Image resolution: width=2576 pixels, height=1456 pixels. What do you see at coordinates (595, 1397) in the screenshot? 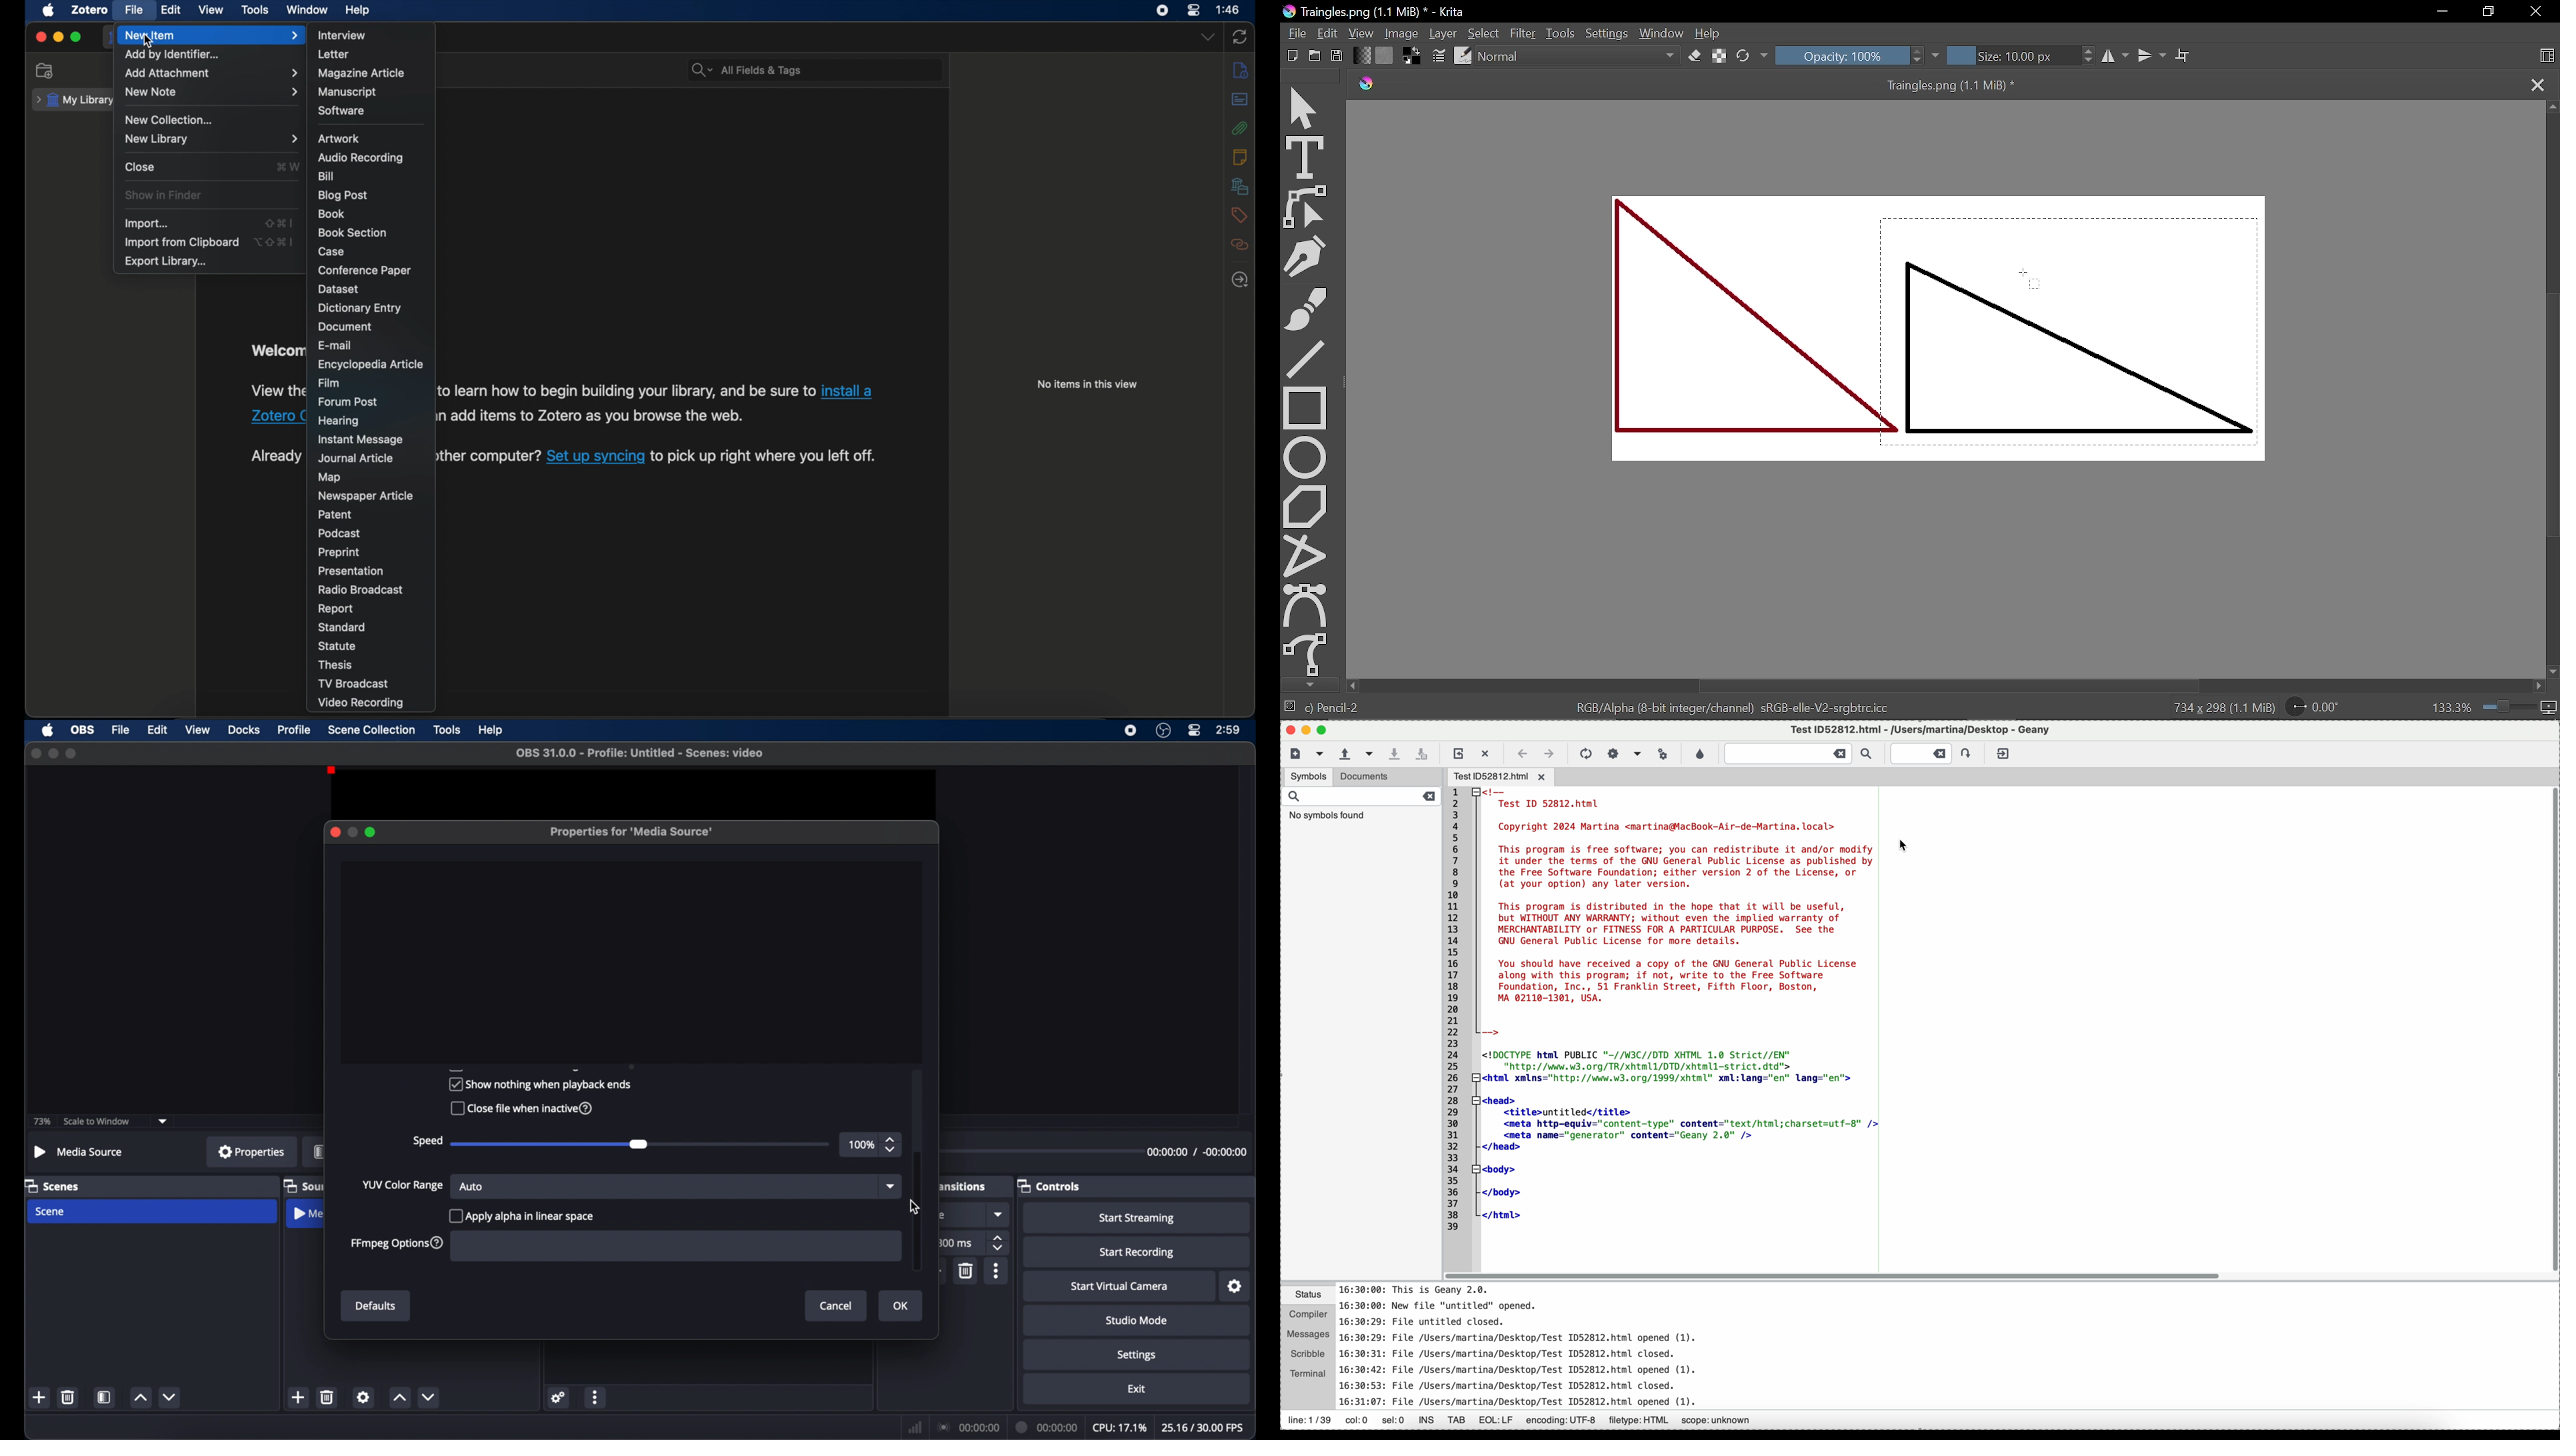
I see `more options` at bounding box center [595, 1397].